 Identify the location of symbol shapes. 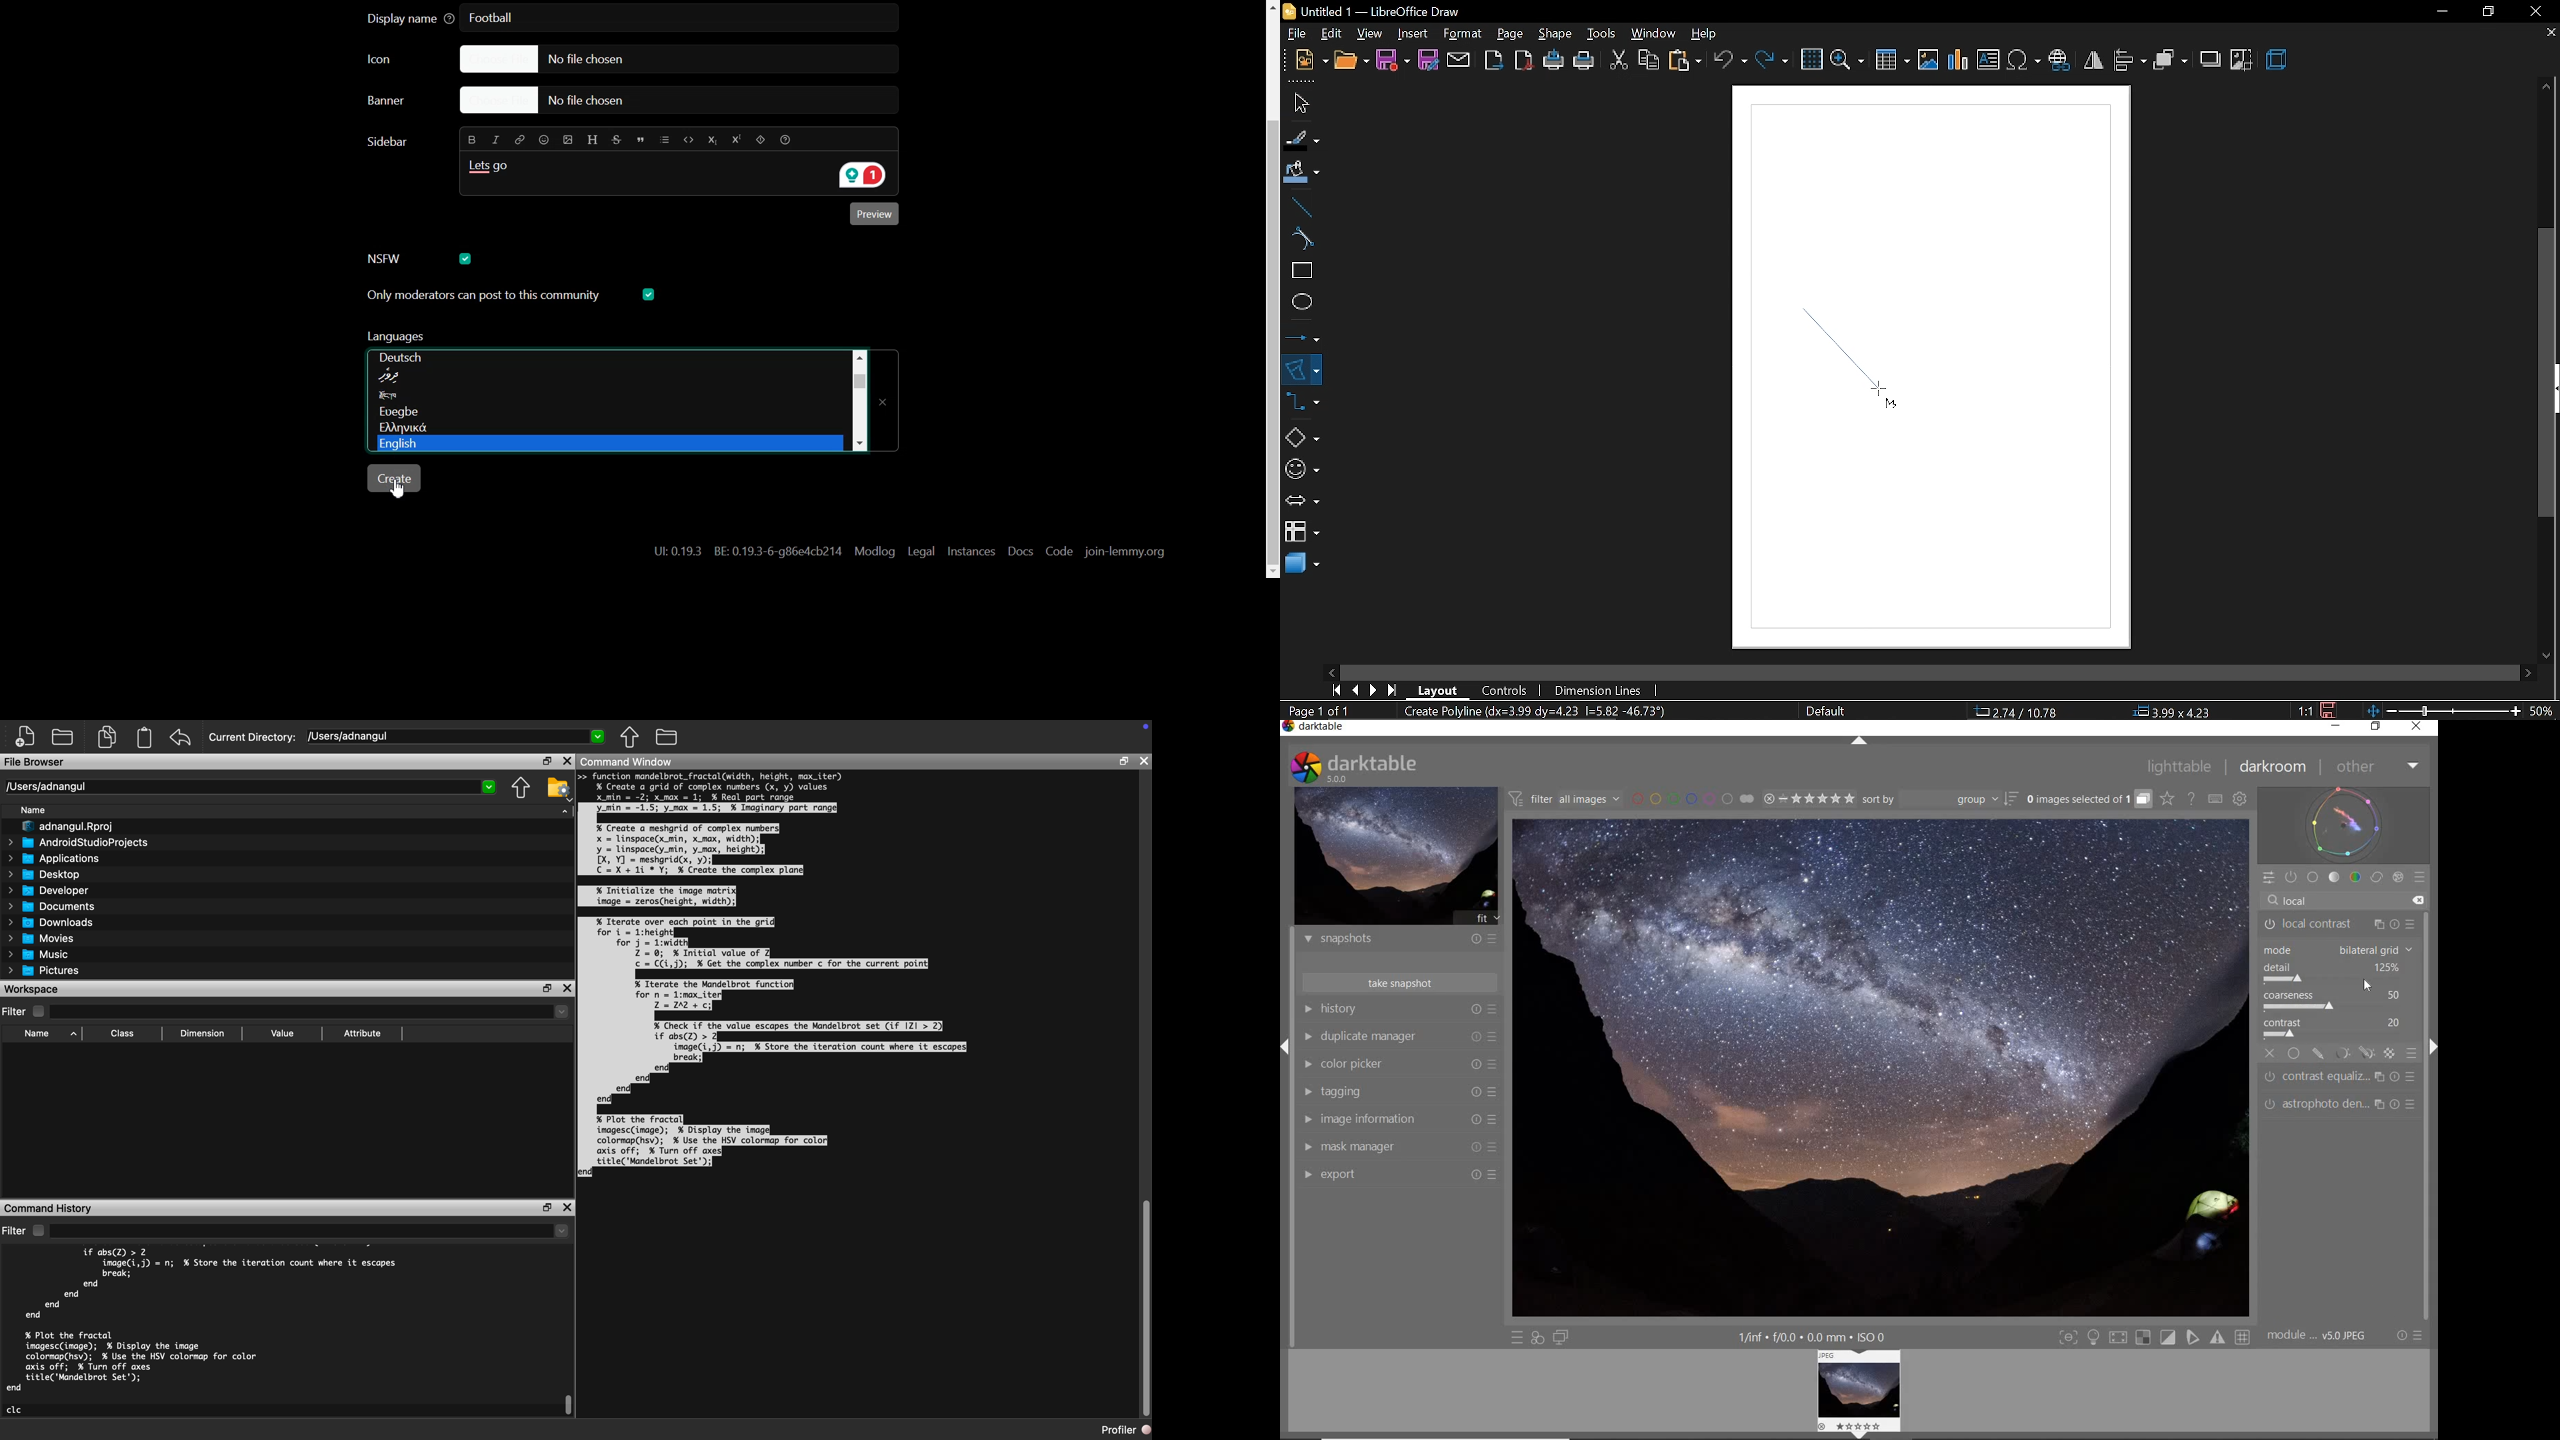
(1301, 469).